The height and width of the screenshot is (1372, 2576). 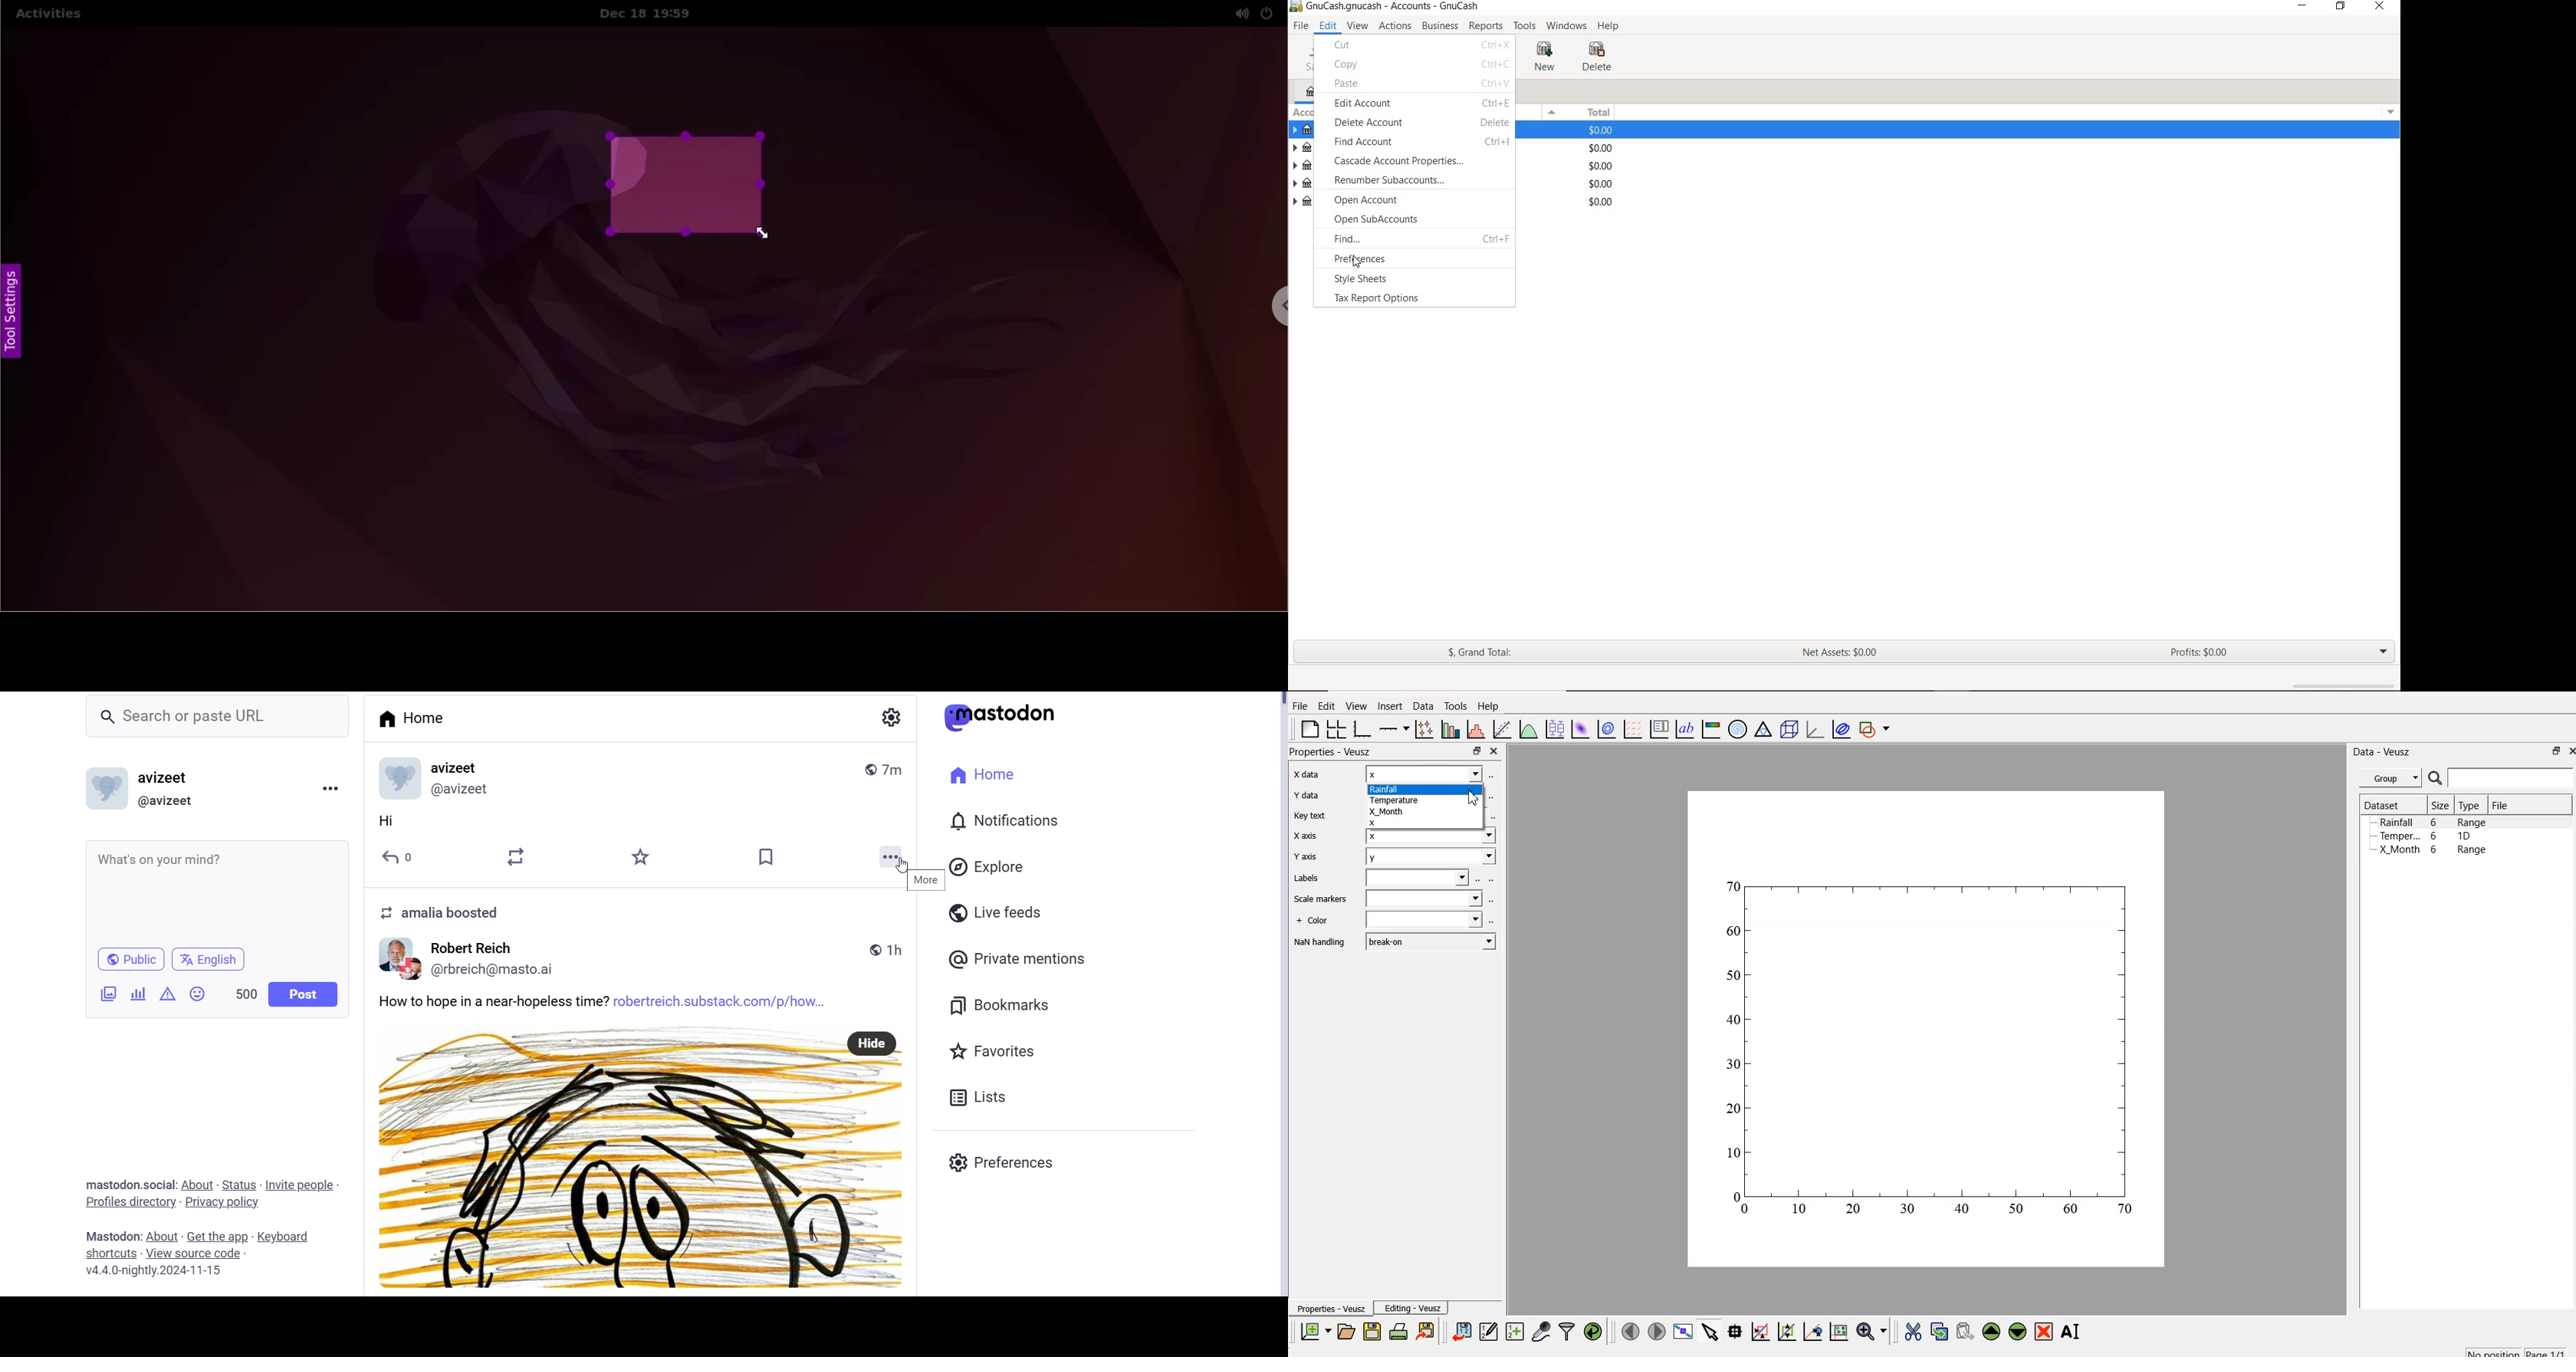 I want to click on FIND ACCOUNT, so click(x=1419, y=143).